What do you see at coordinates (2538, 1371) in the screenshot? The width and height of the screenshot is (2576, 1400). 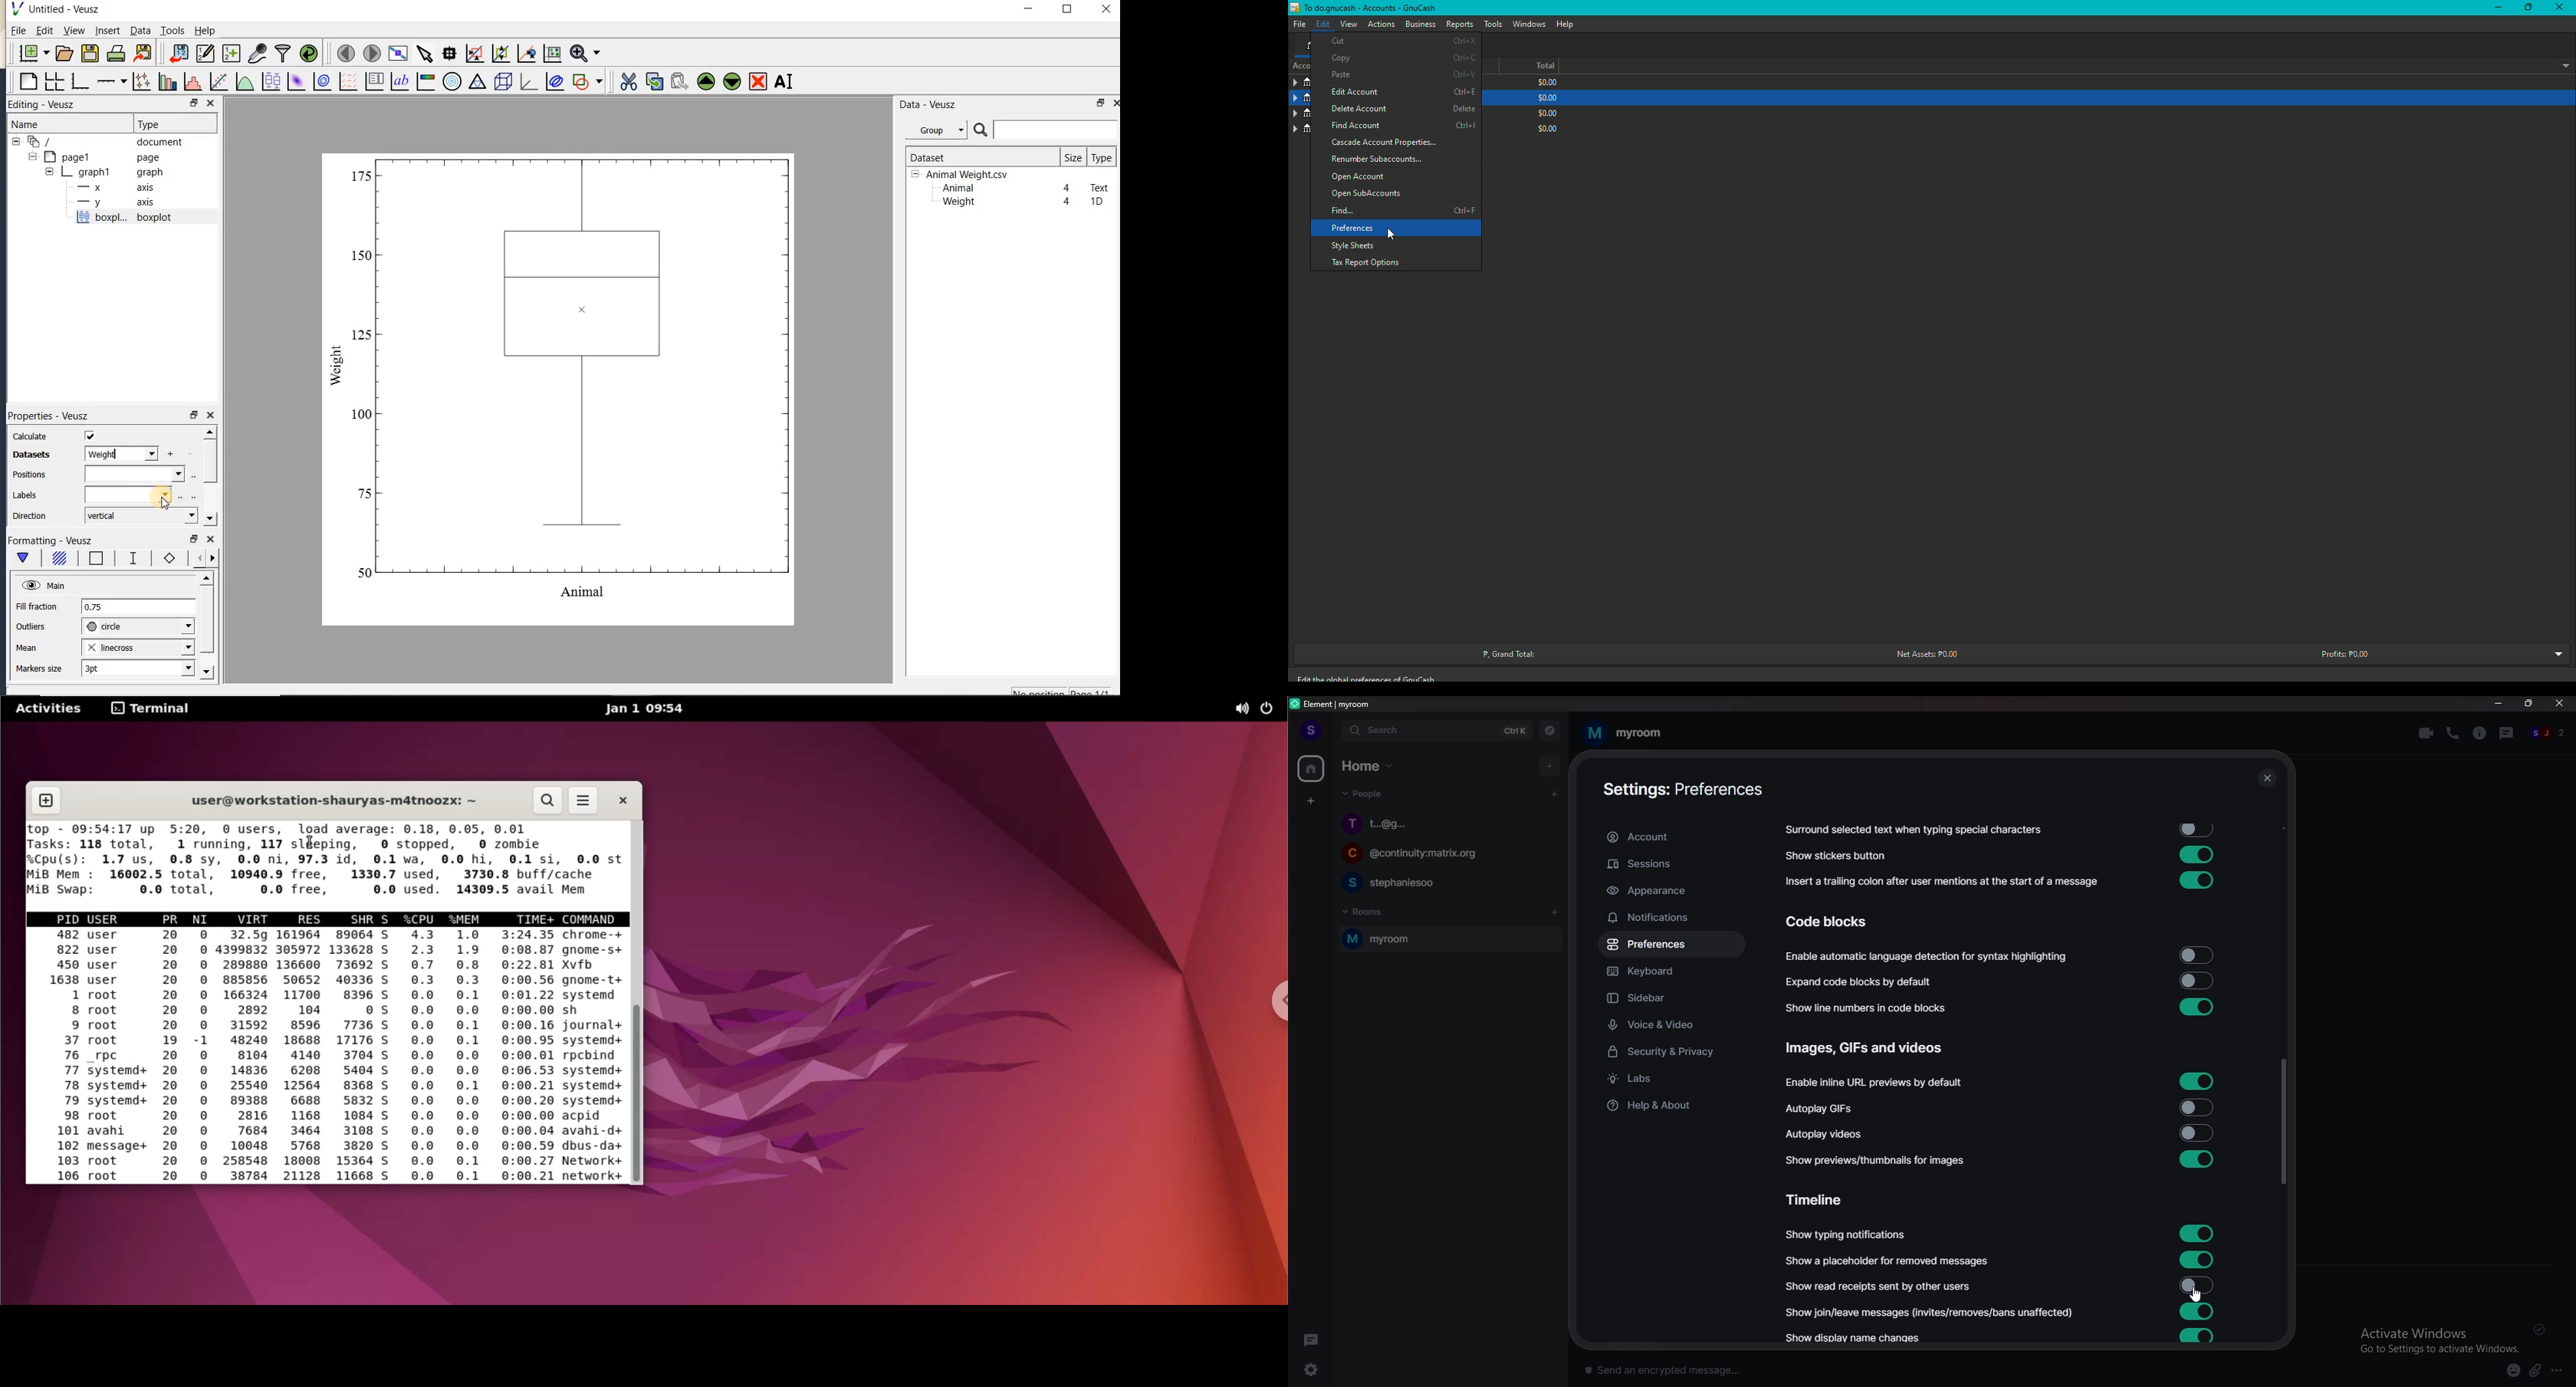 I see `attachments` at bounding box center [2538, 1371].